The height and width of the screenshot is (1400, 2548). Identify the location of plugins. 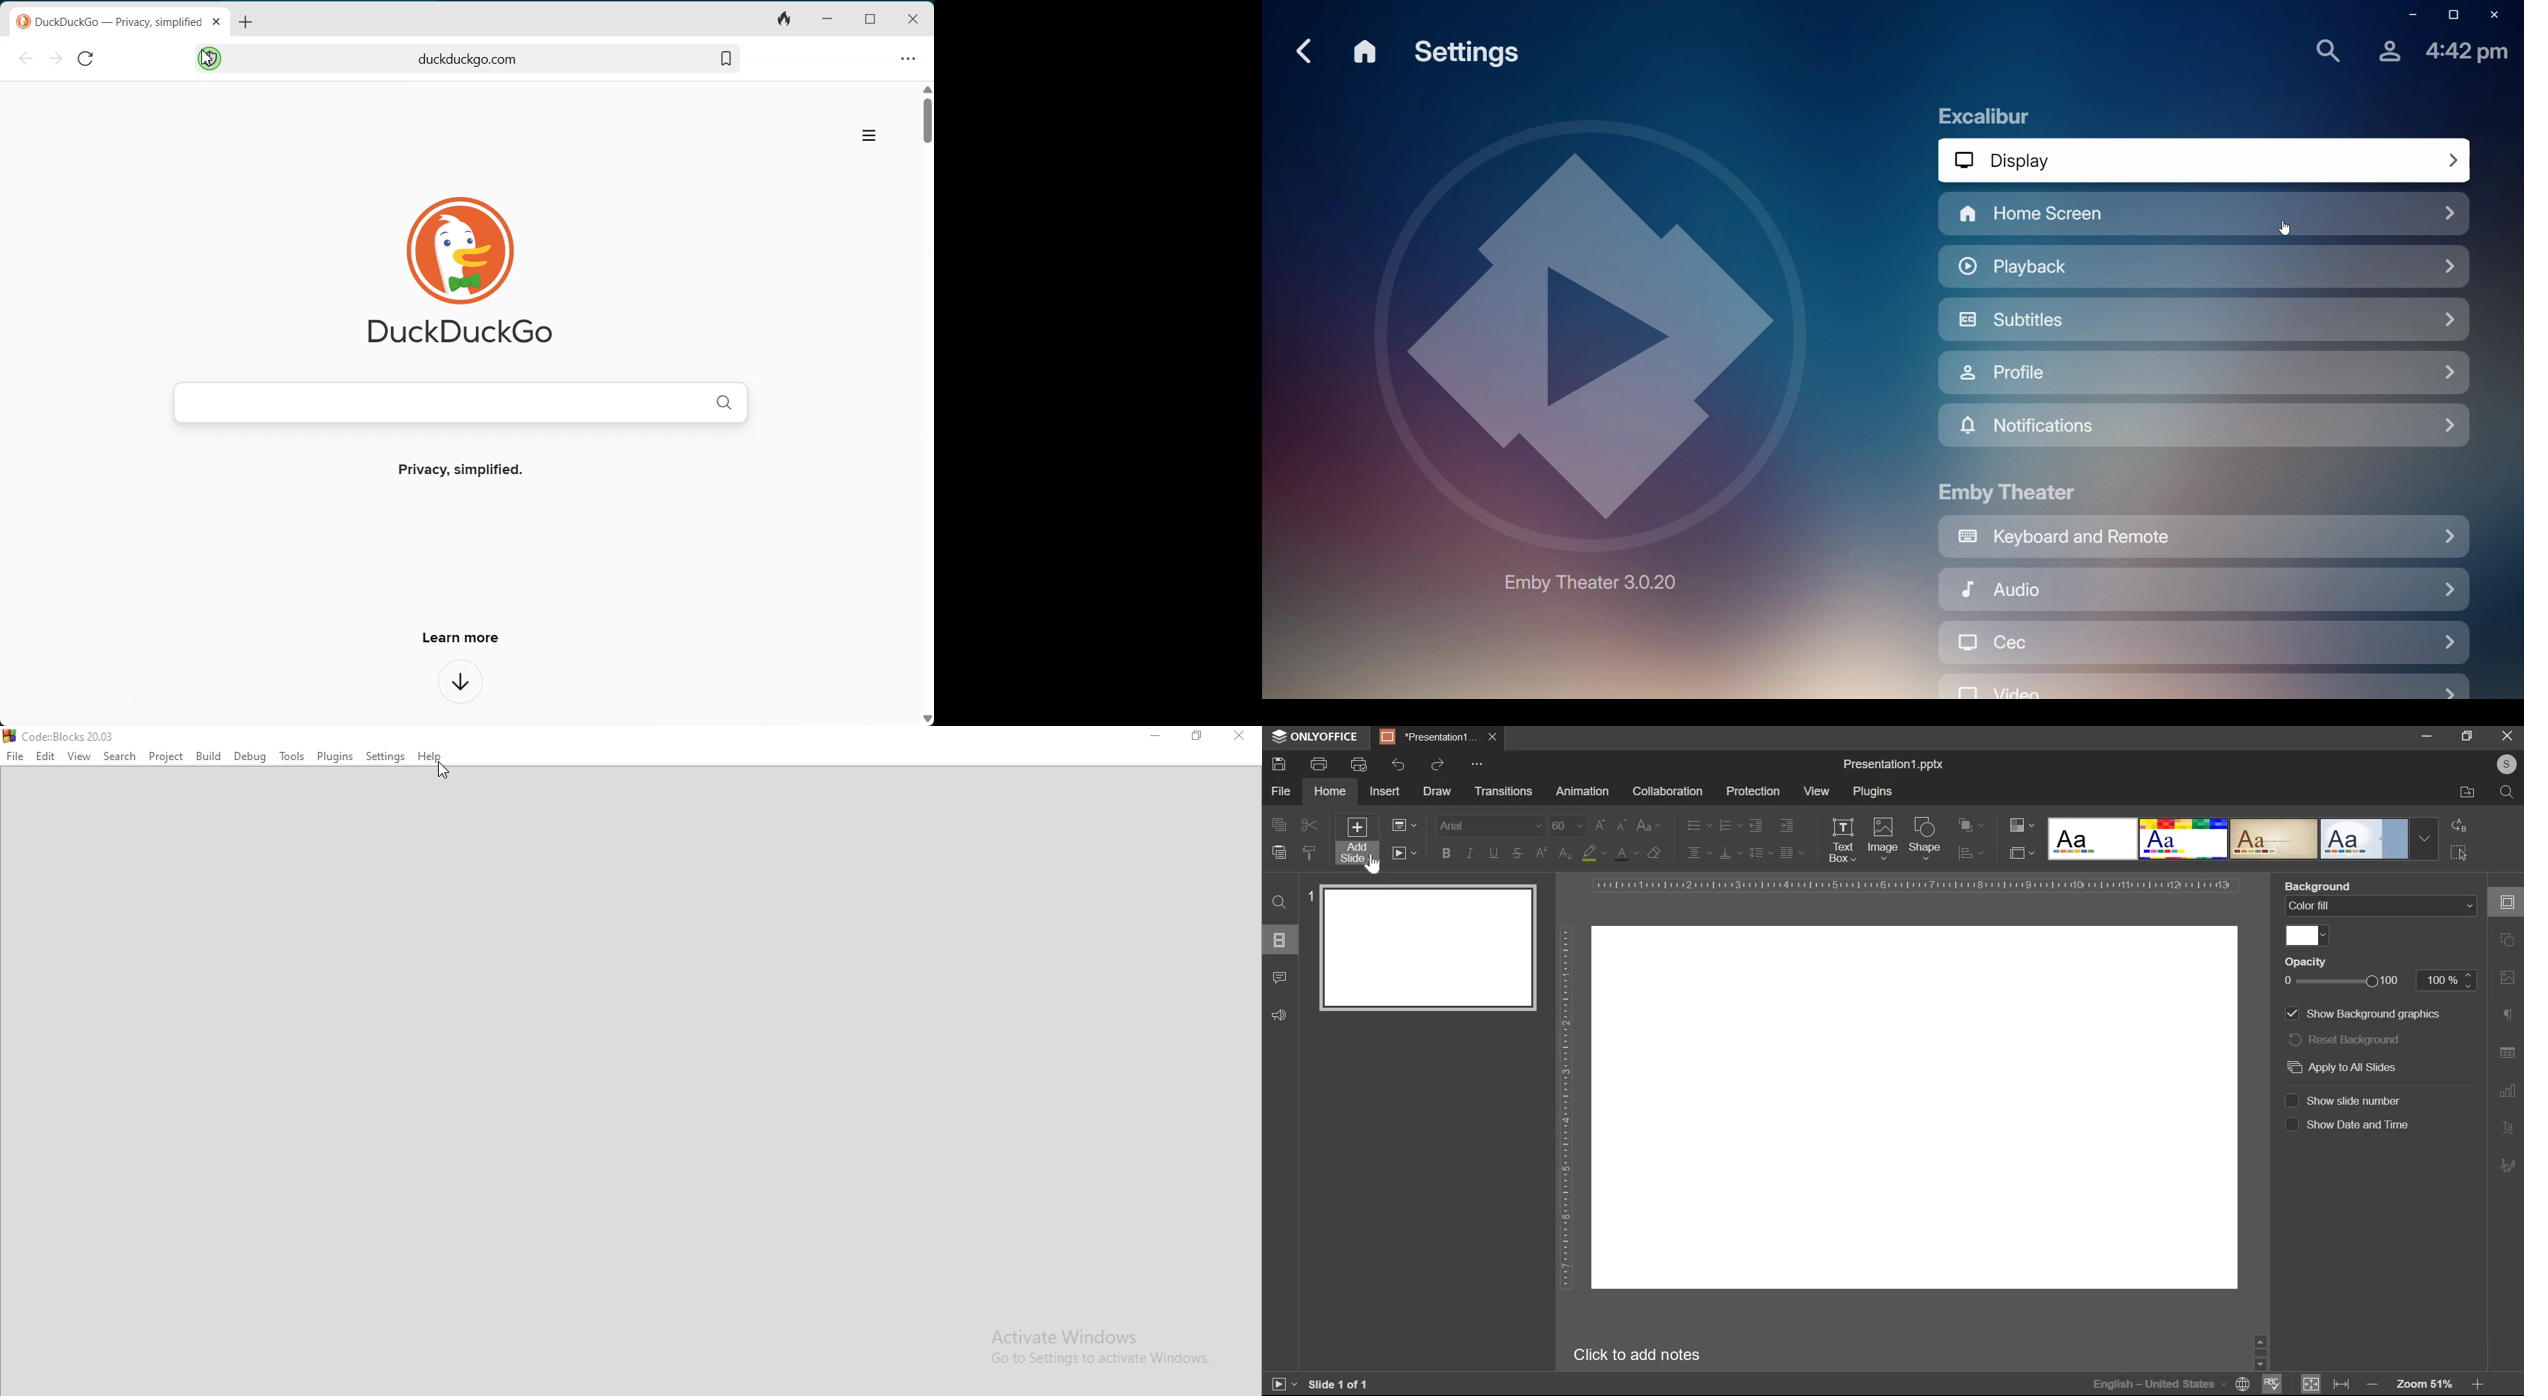
(1873, 792).